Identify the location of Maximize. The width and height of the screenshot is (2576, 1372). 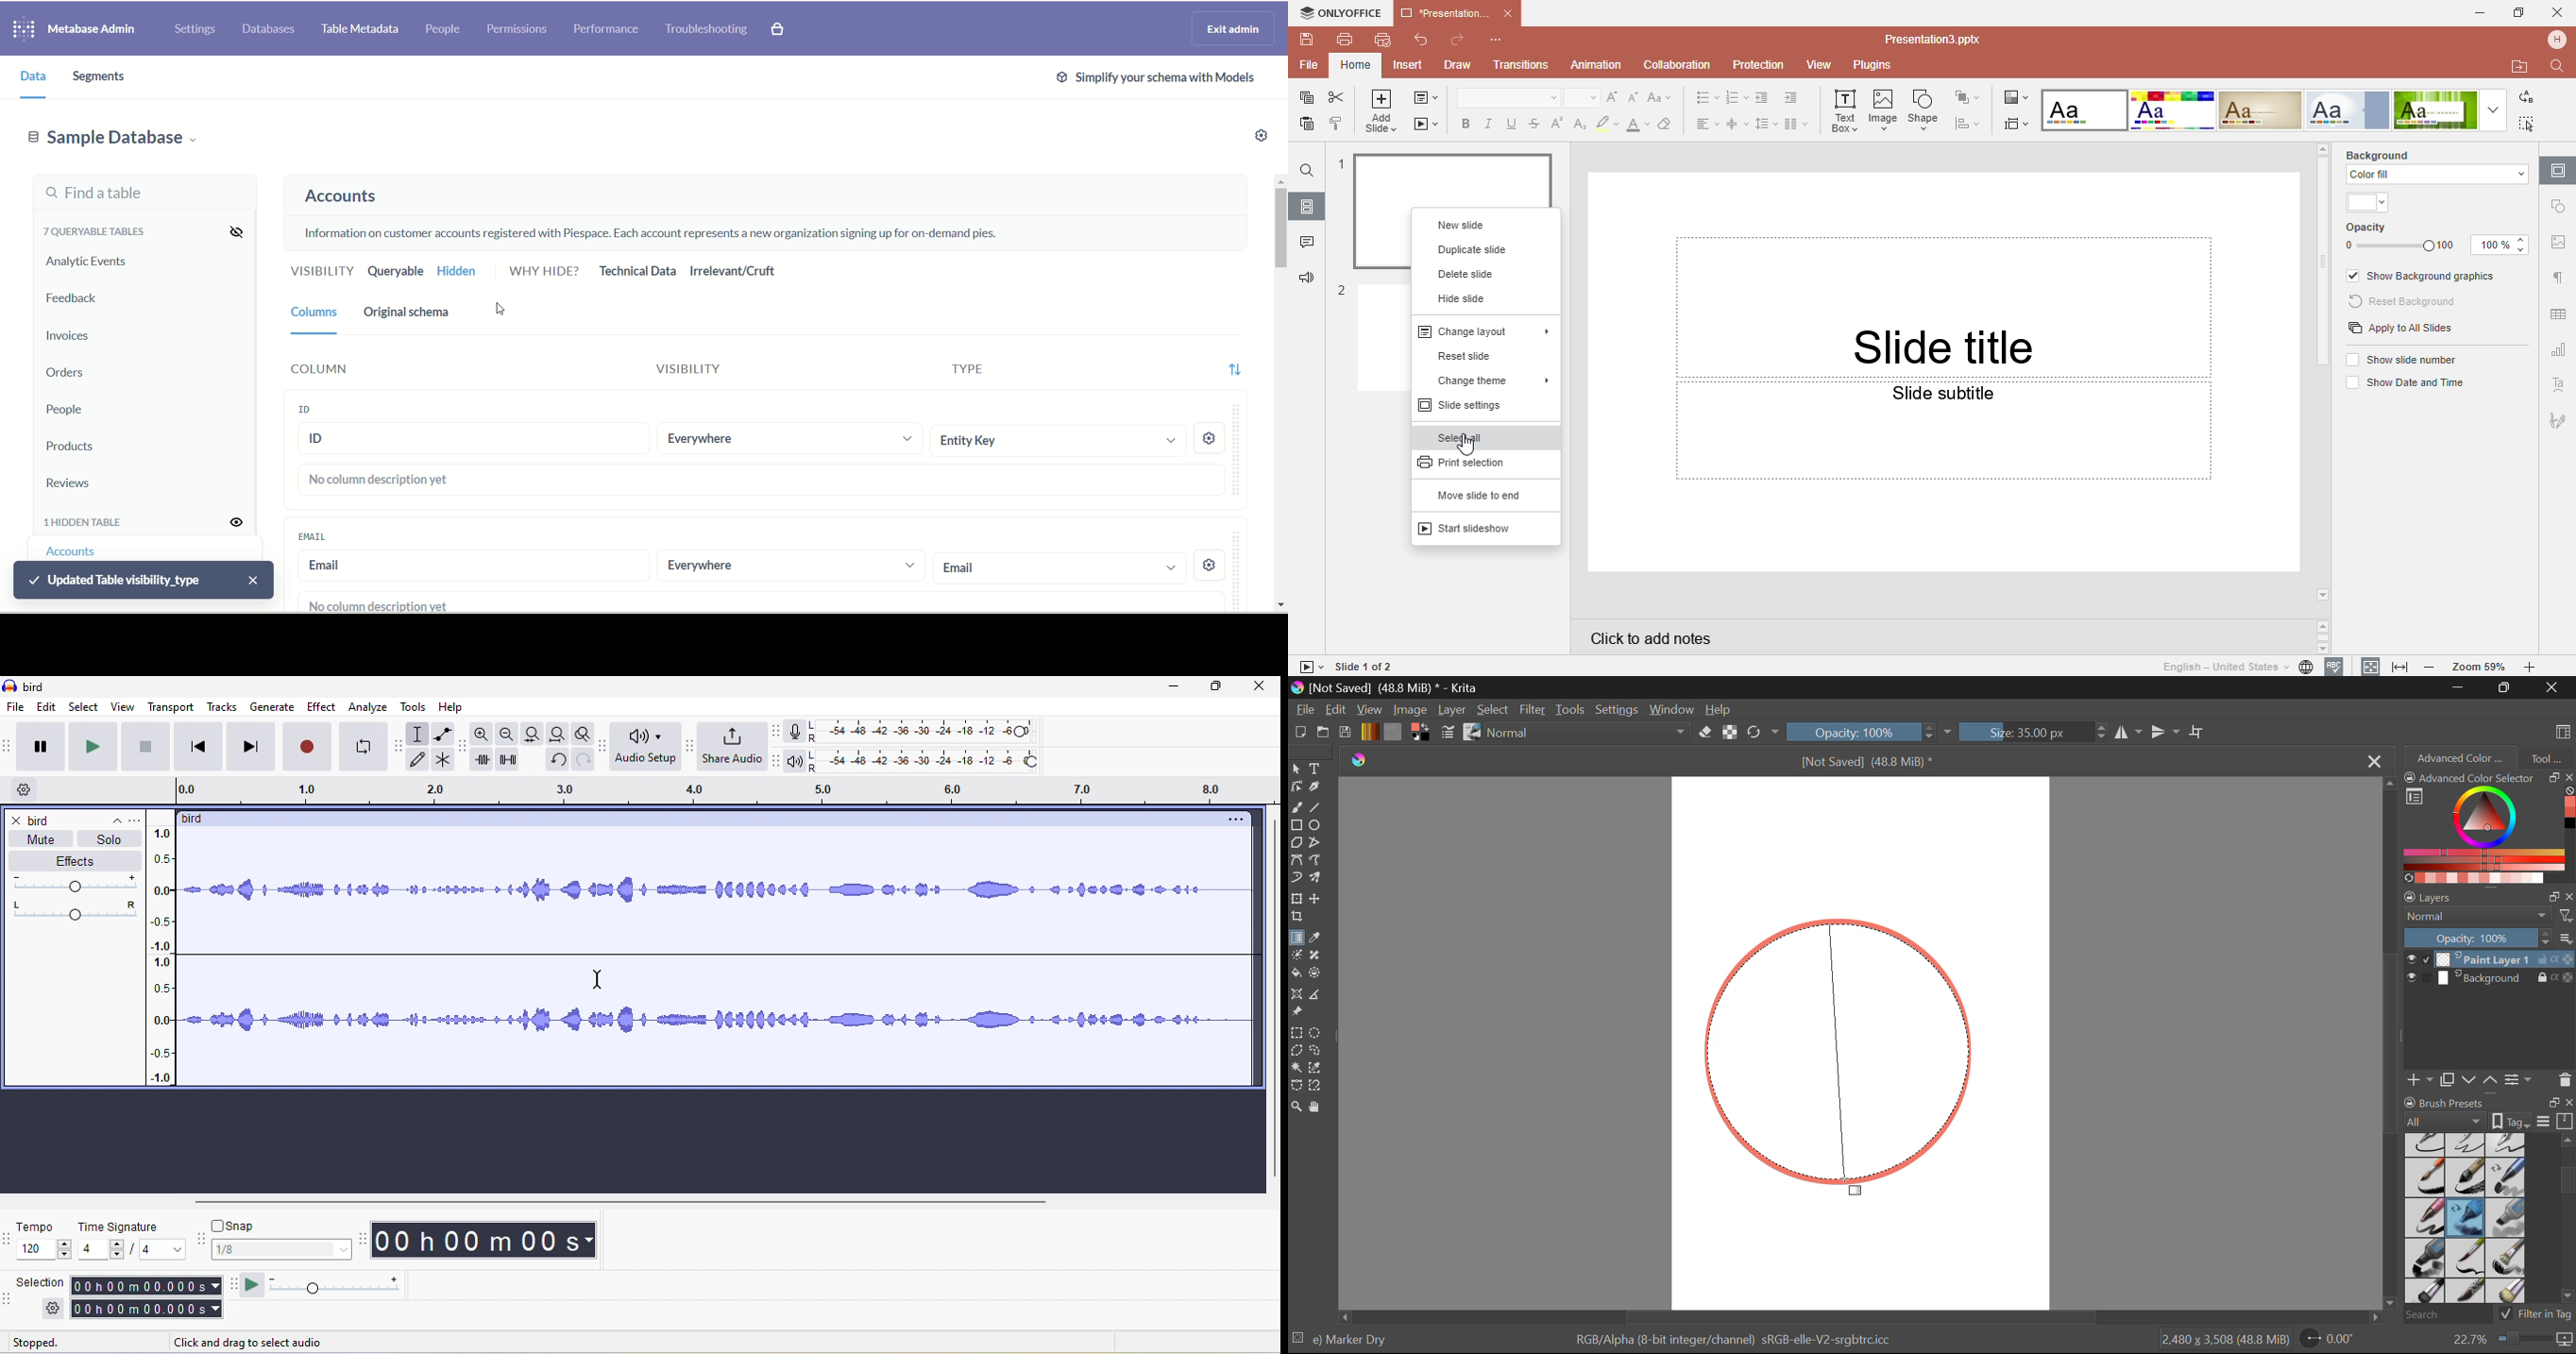
(2519, 11).